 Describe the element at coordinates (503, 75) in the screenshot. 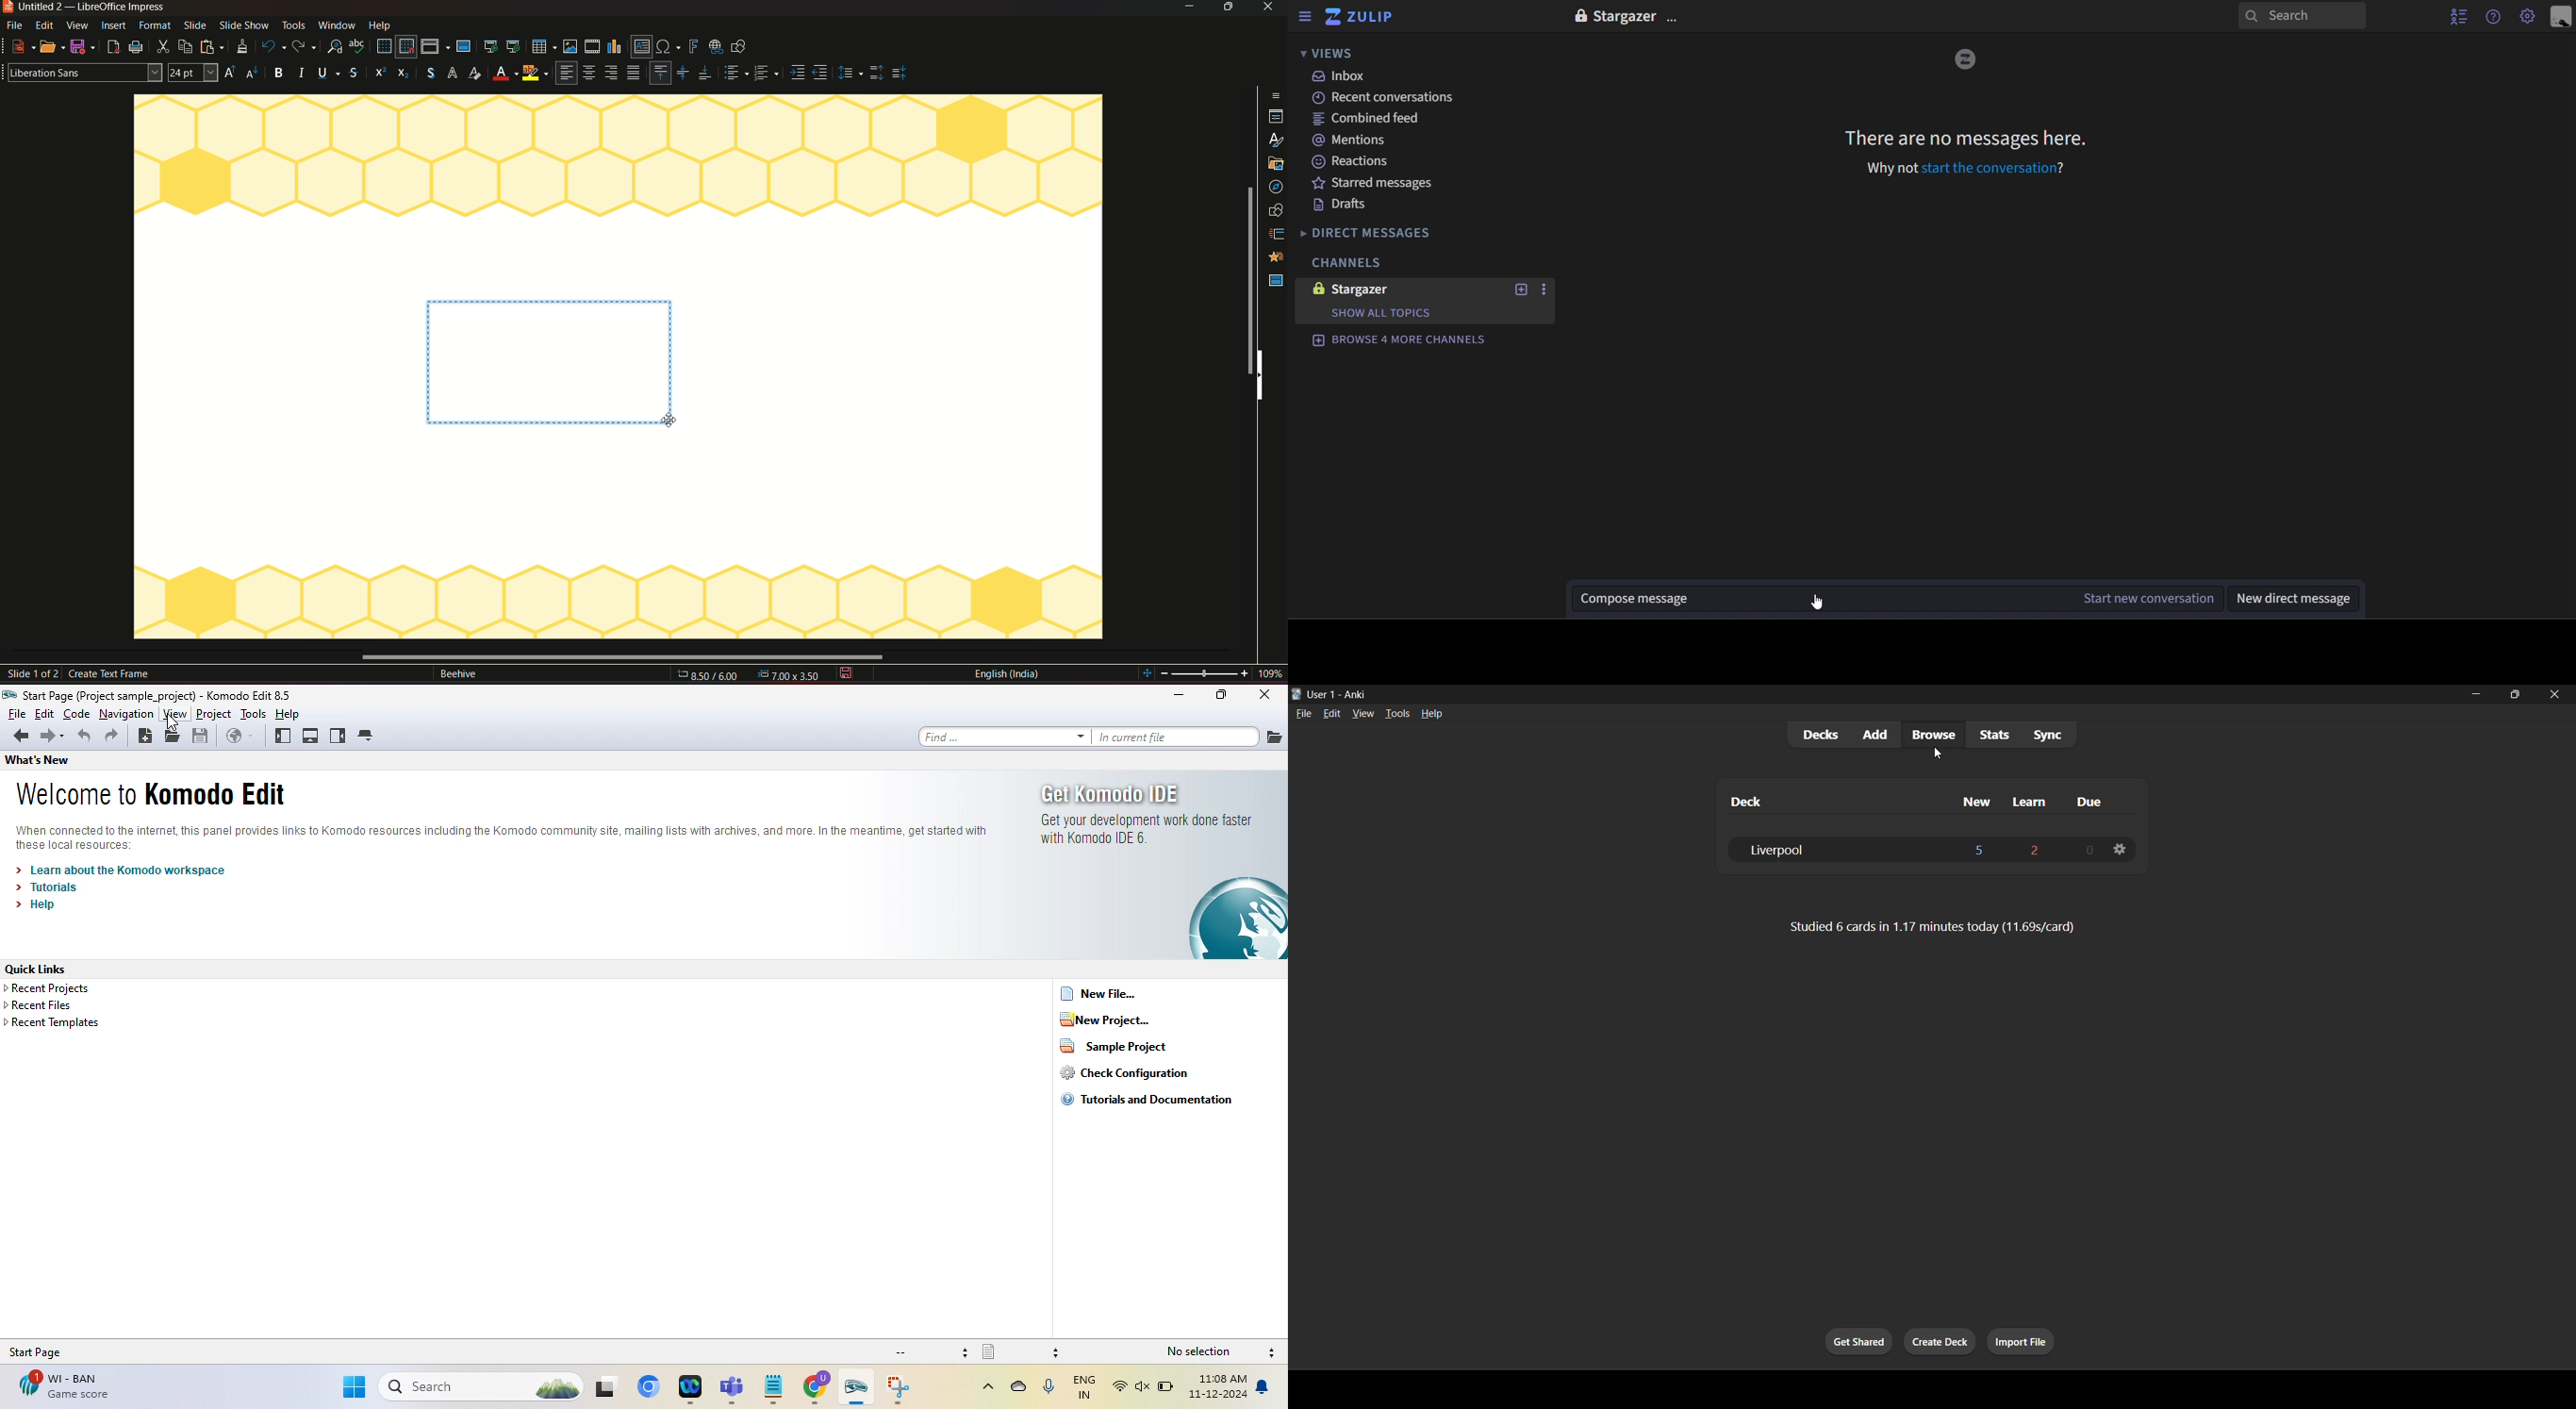

I see `Background color` at that location.